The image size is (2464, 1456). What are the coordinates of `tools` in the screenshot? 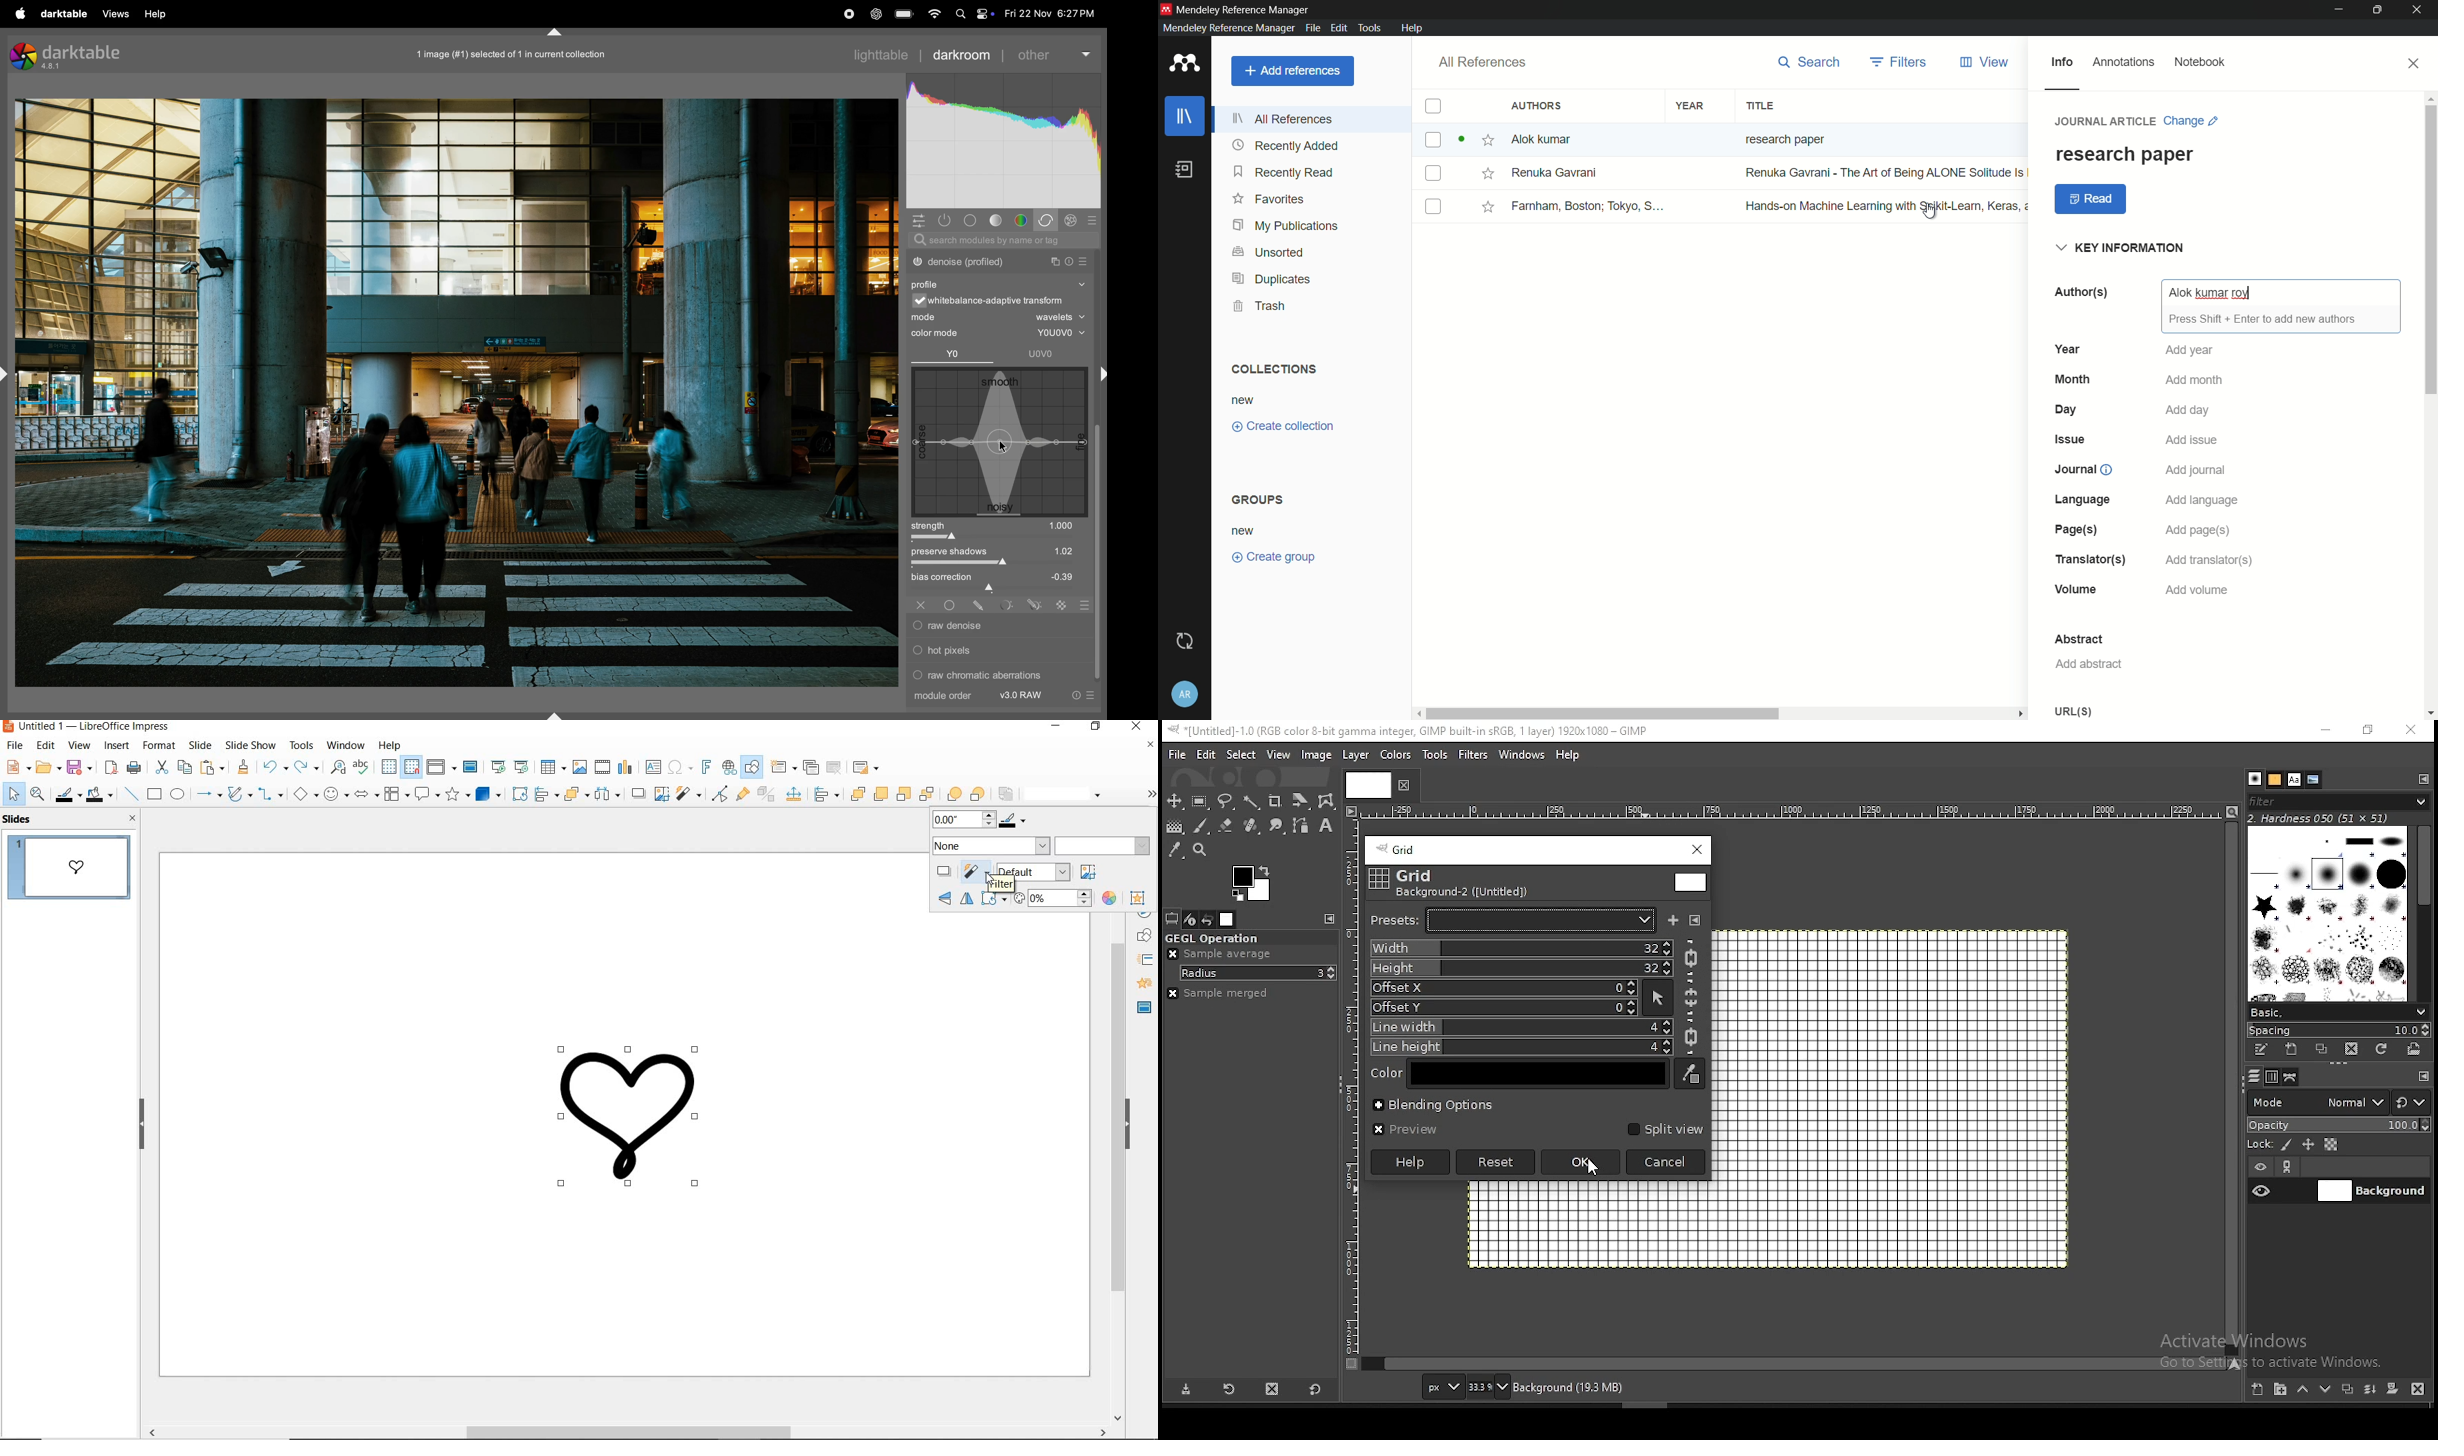 It's located at (302, 746).